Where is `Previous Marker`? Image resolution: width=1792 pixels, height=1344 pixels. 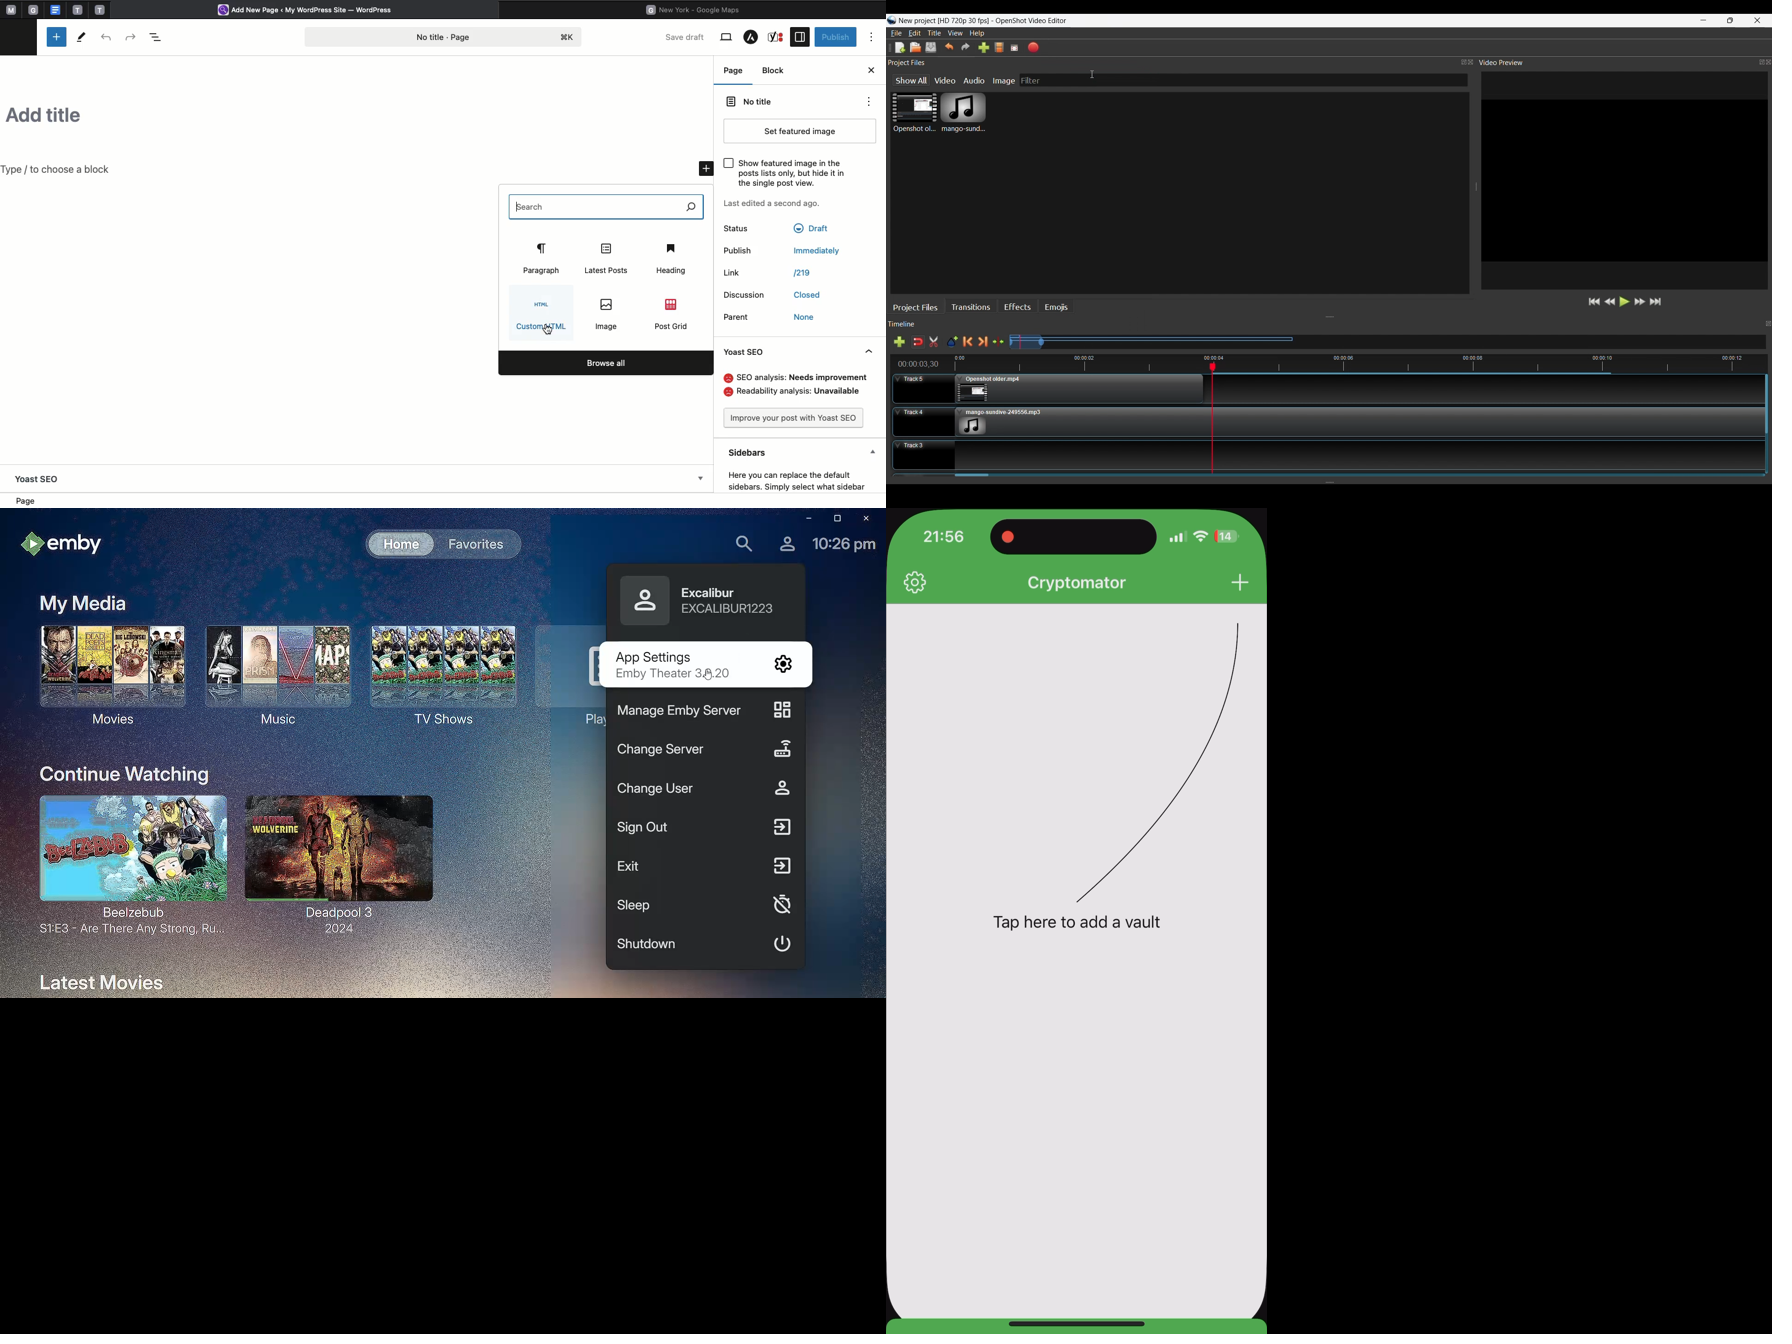
Previous Marker is located at coordinates (968, 340).